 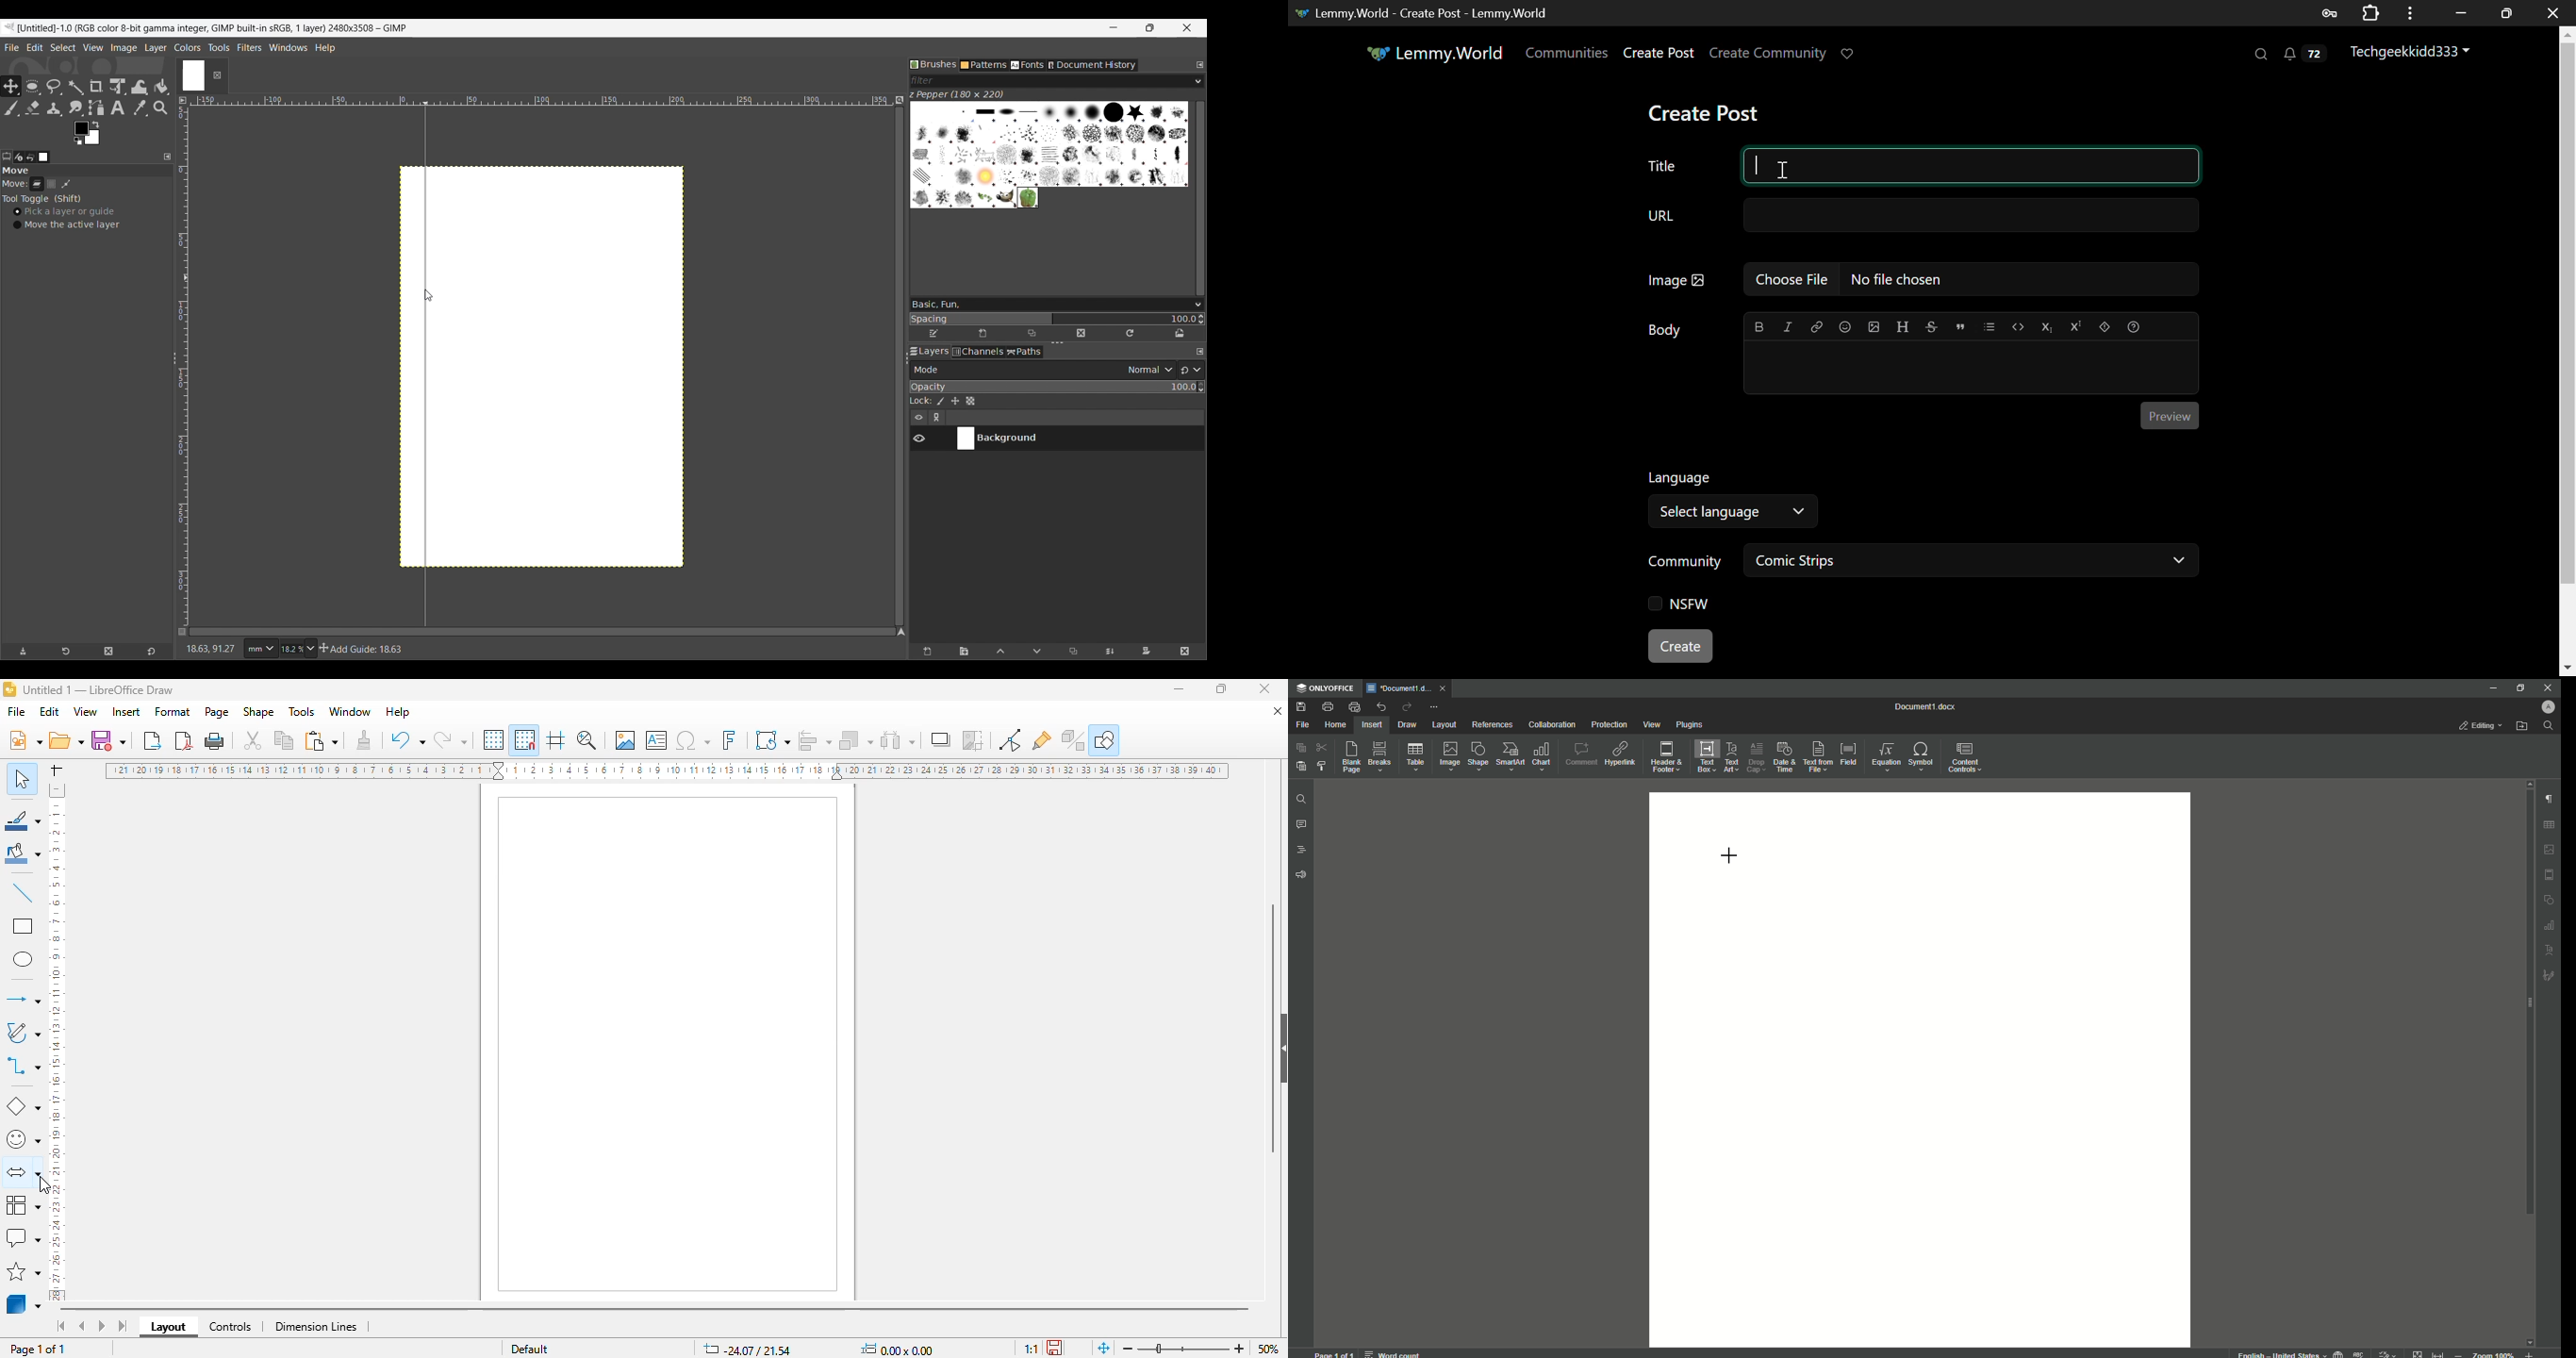 What do you see at coordinates (1054, 1348) in the screenshot?
I see `click to save the document` at bounding box center [1054, 1348].